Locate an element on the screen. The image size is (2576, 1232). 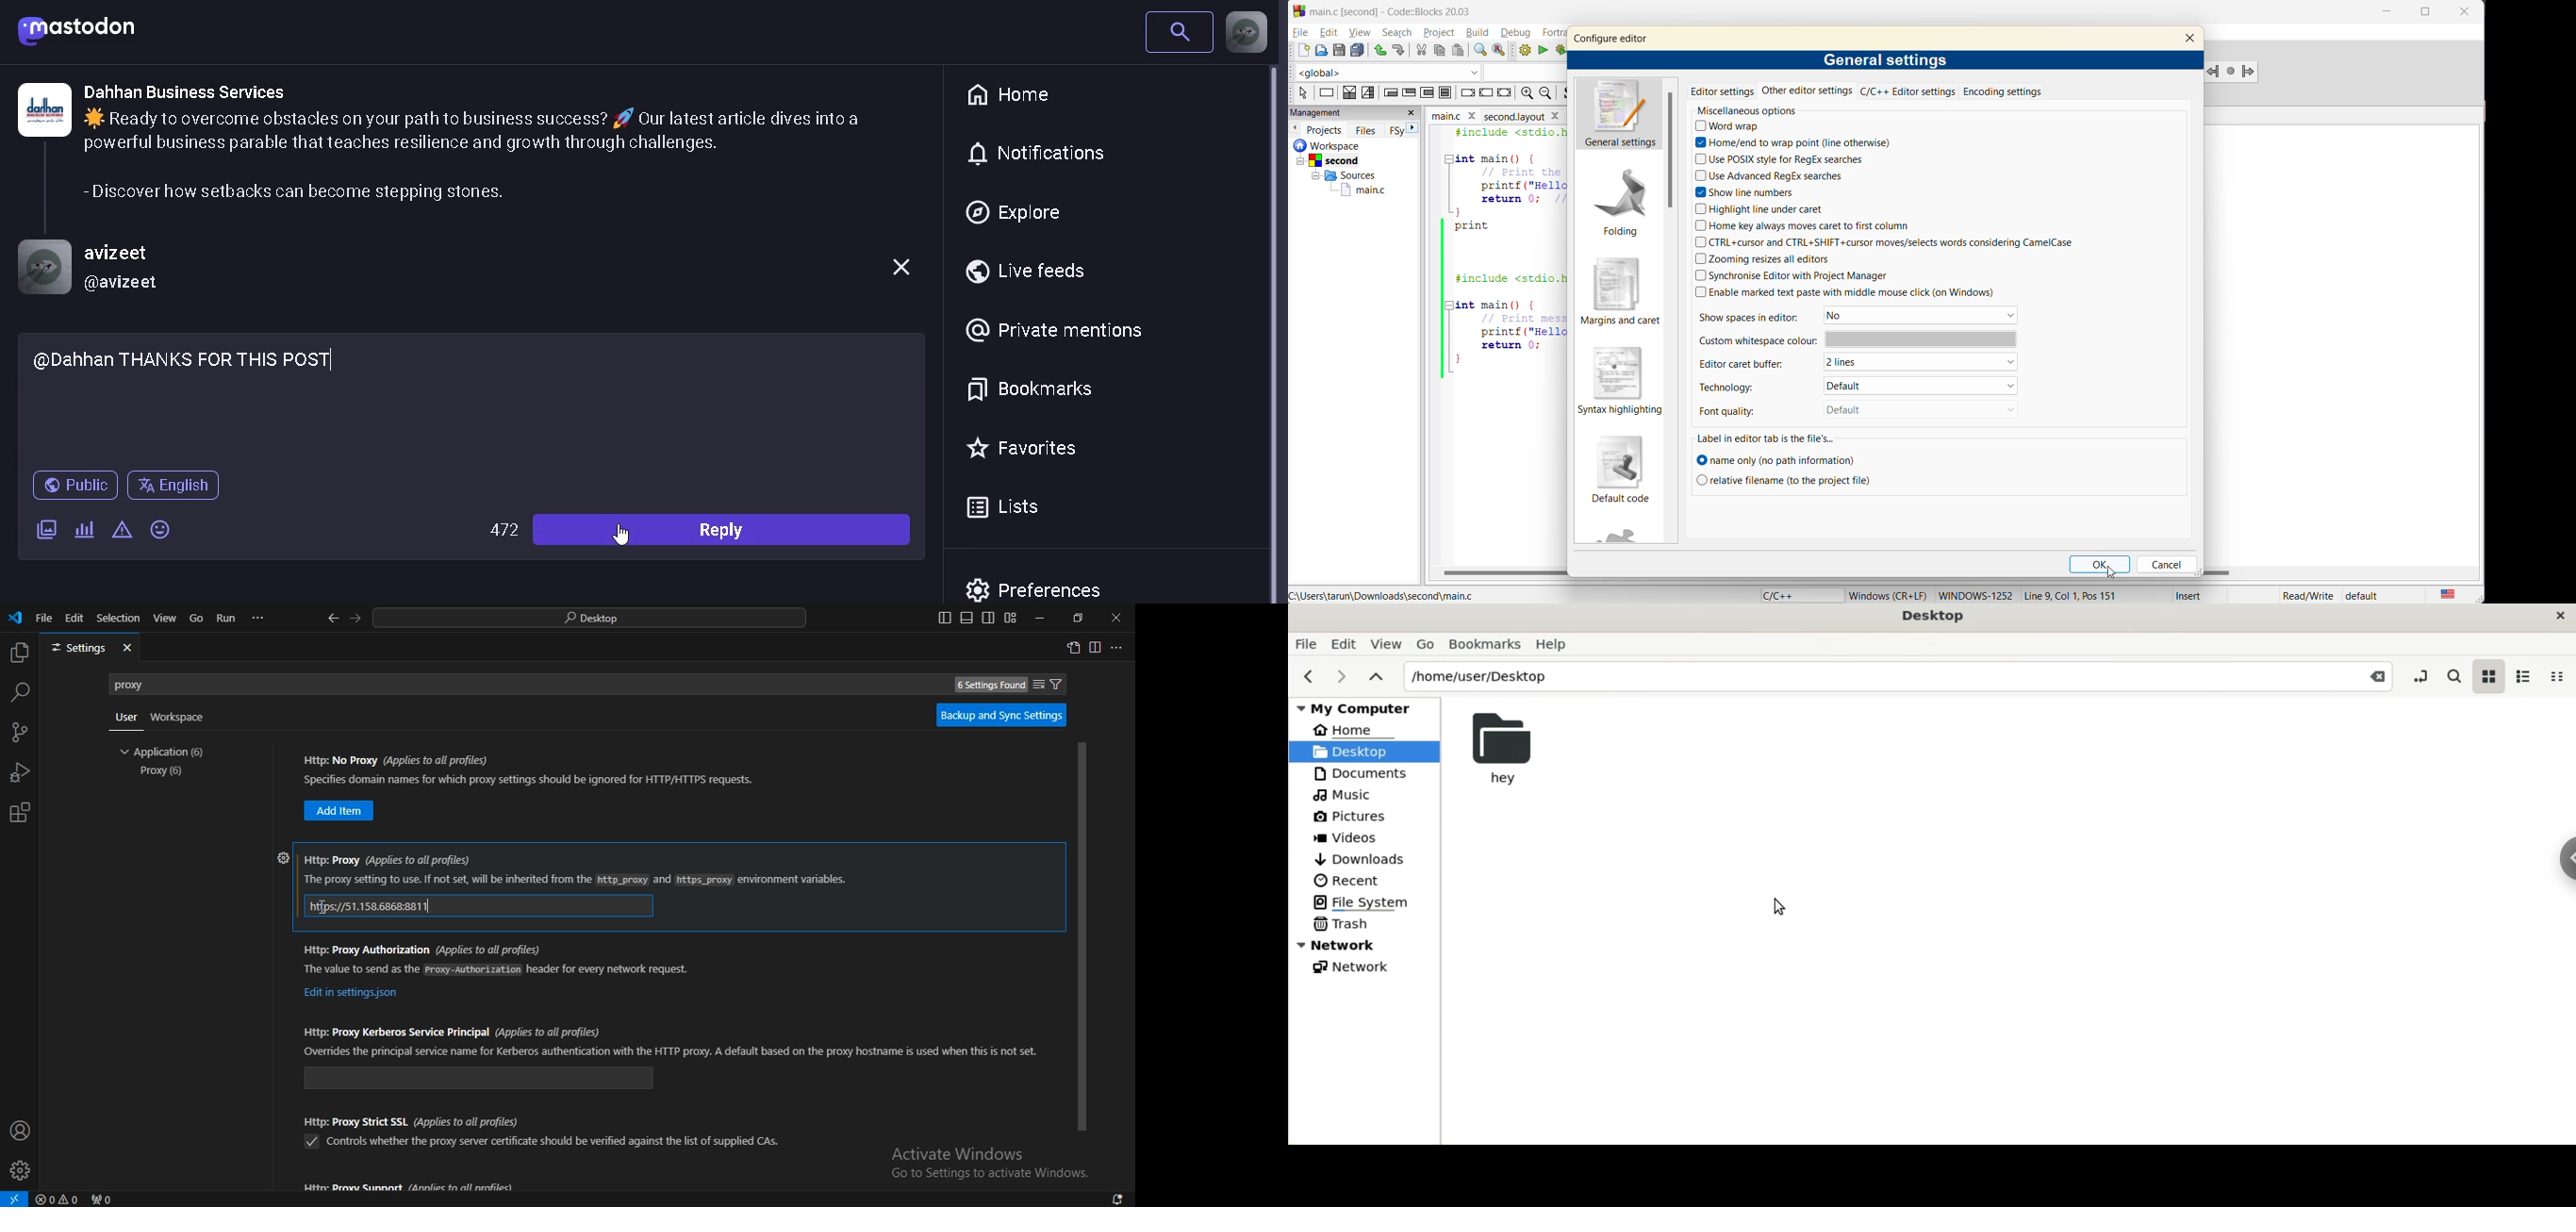
Logo is located at coordinates (43, 109).